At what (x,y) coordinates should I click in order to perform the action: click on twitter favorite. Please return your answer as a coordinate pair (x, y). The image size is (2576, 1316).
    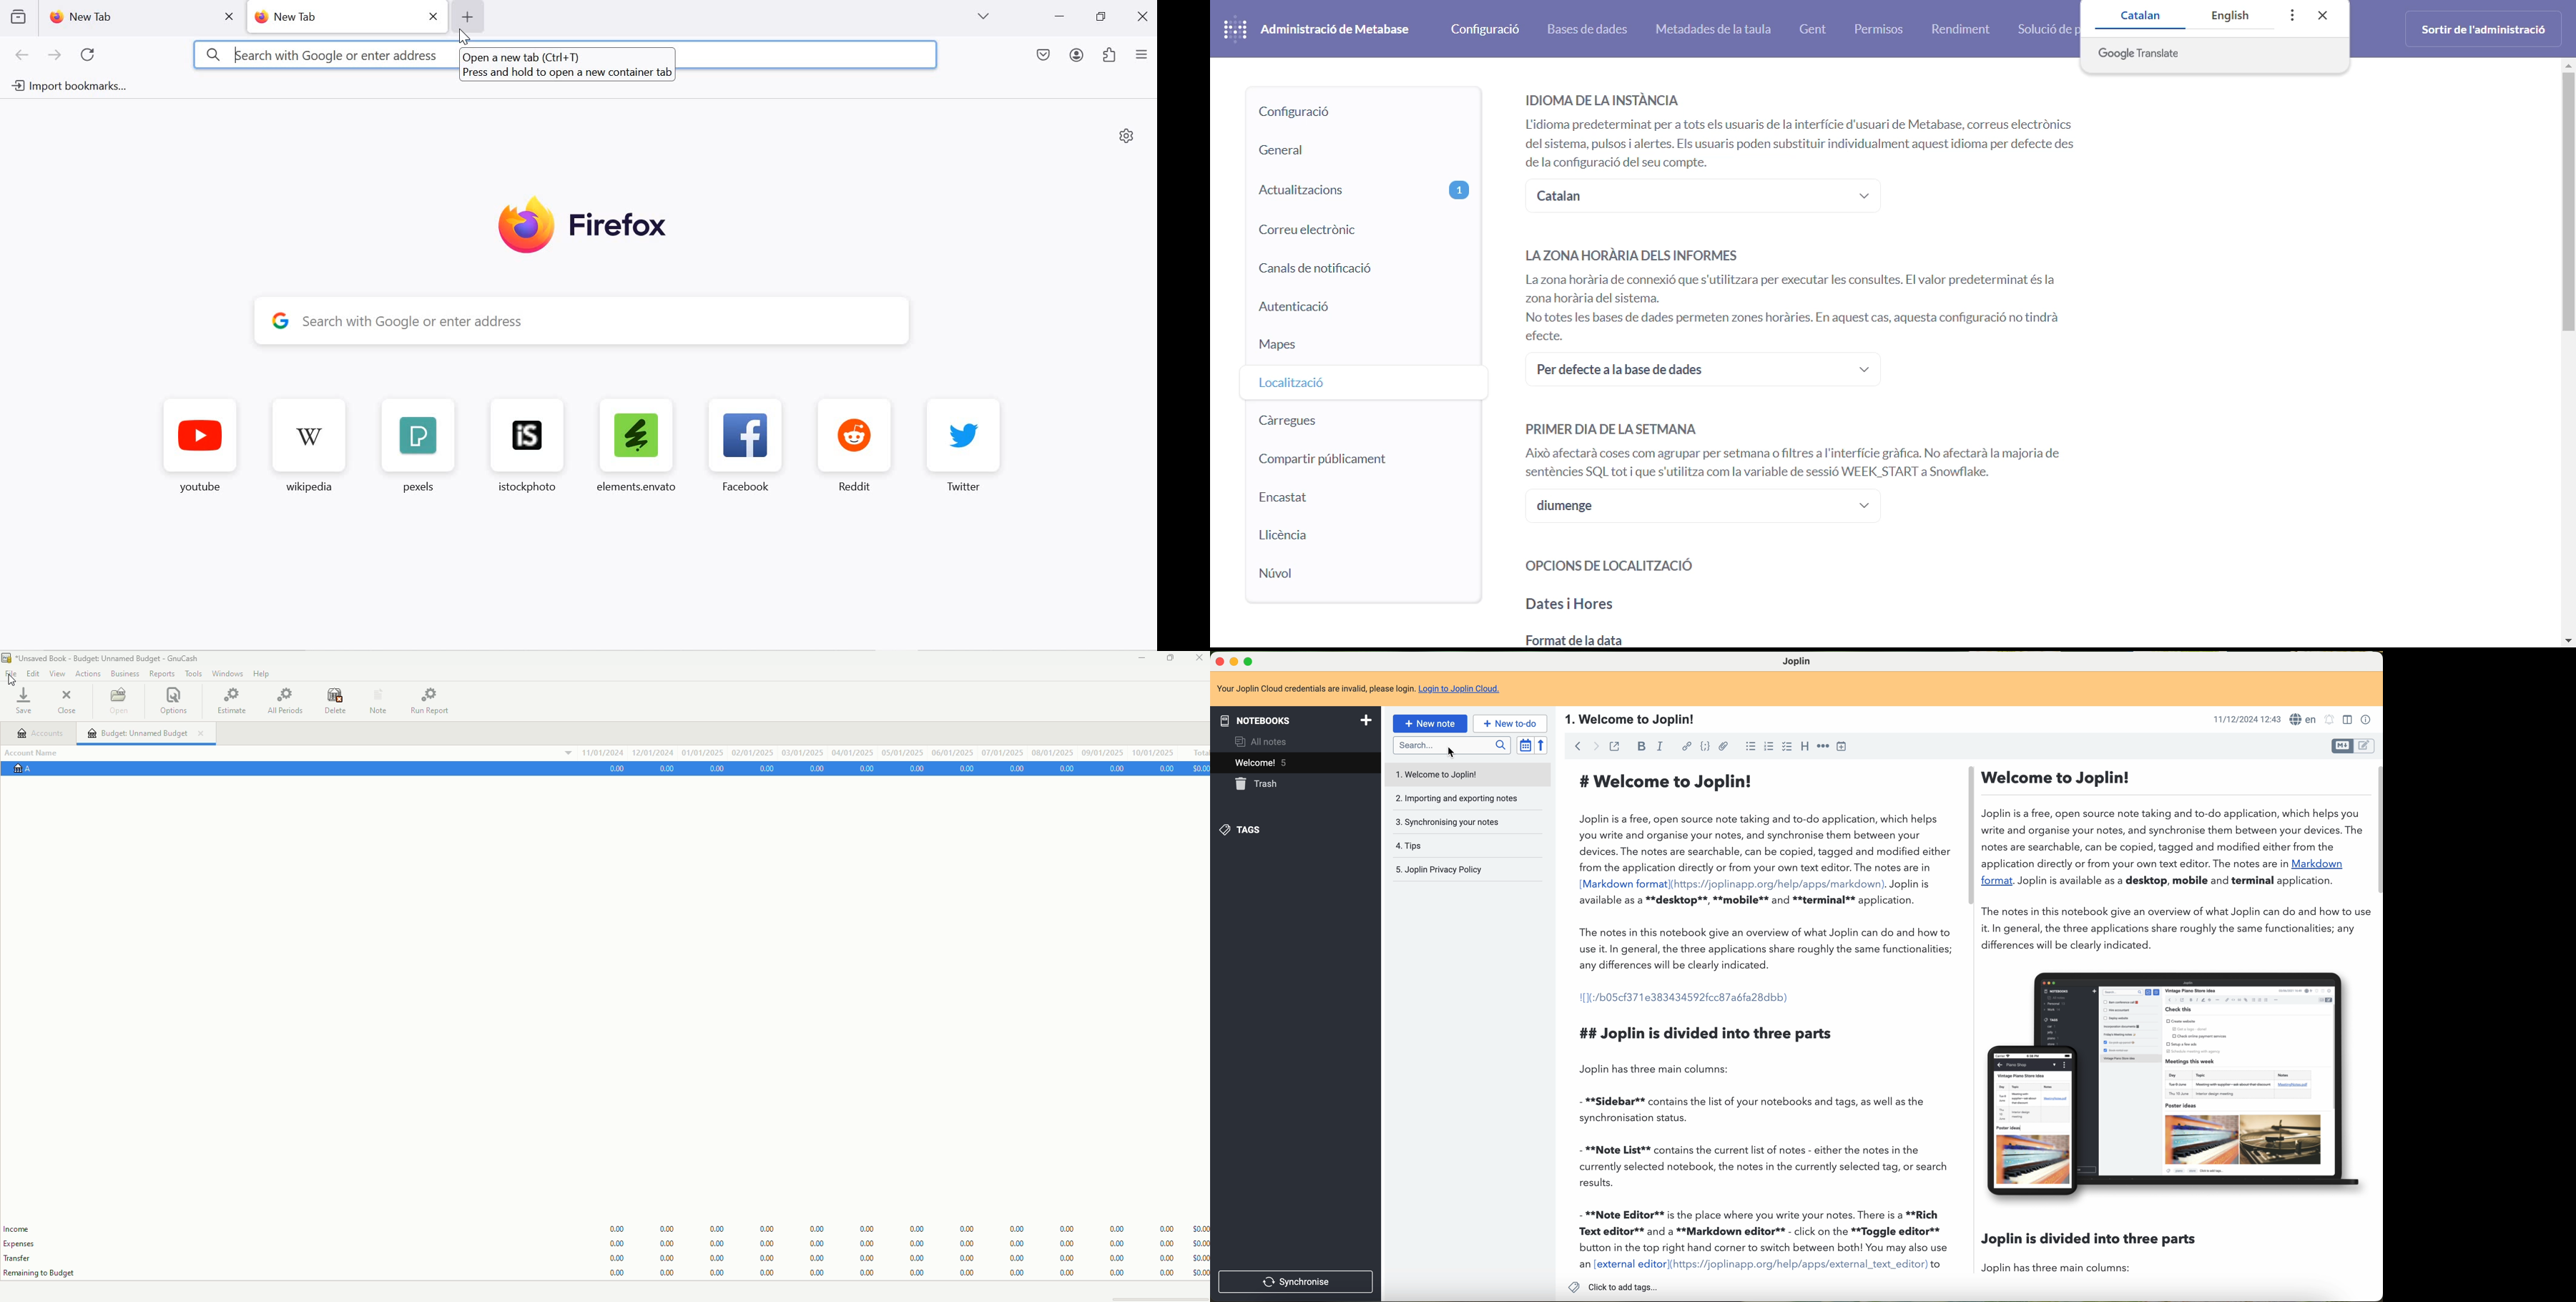
    Looking at the image, I should click on (965, 445).